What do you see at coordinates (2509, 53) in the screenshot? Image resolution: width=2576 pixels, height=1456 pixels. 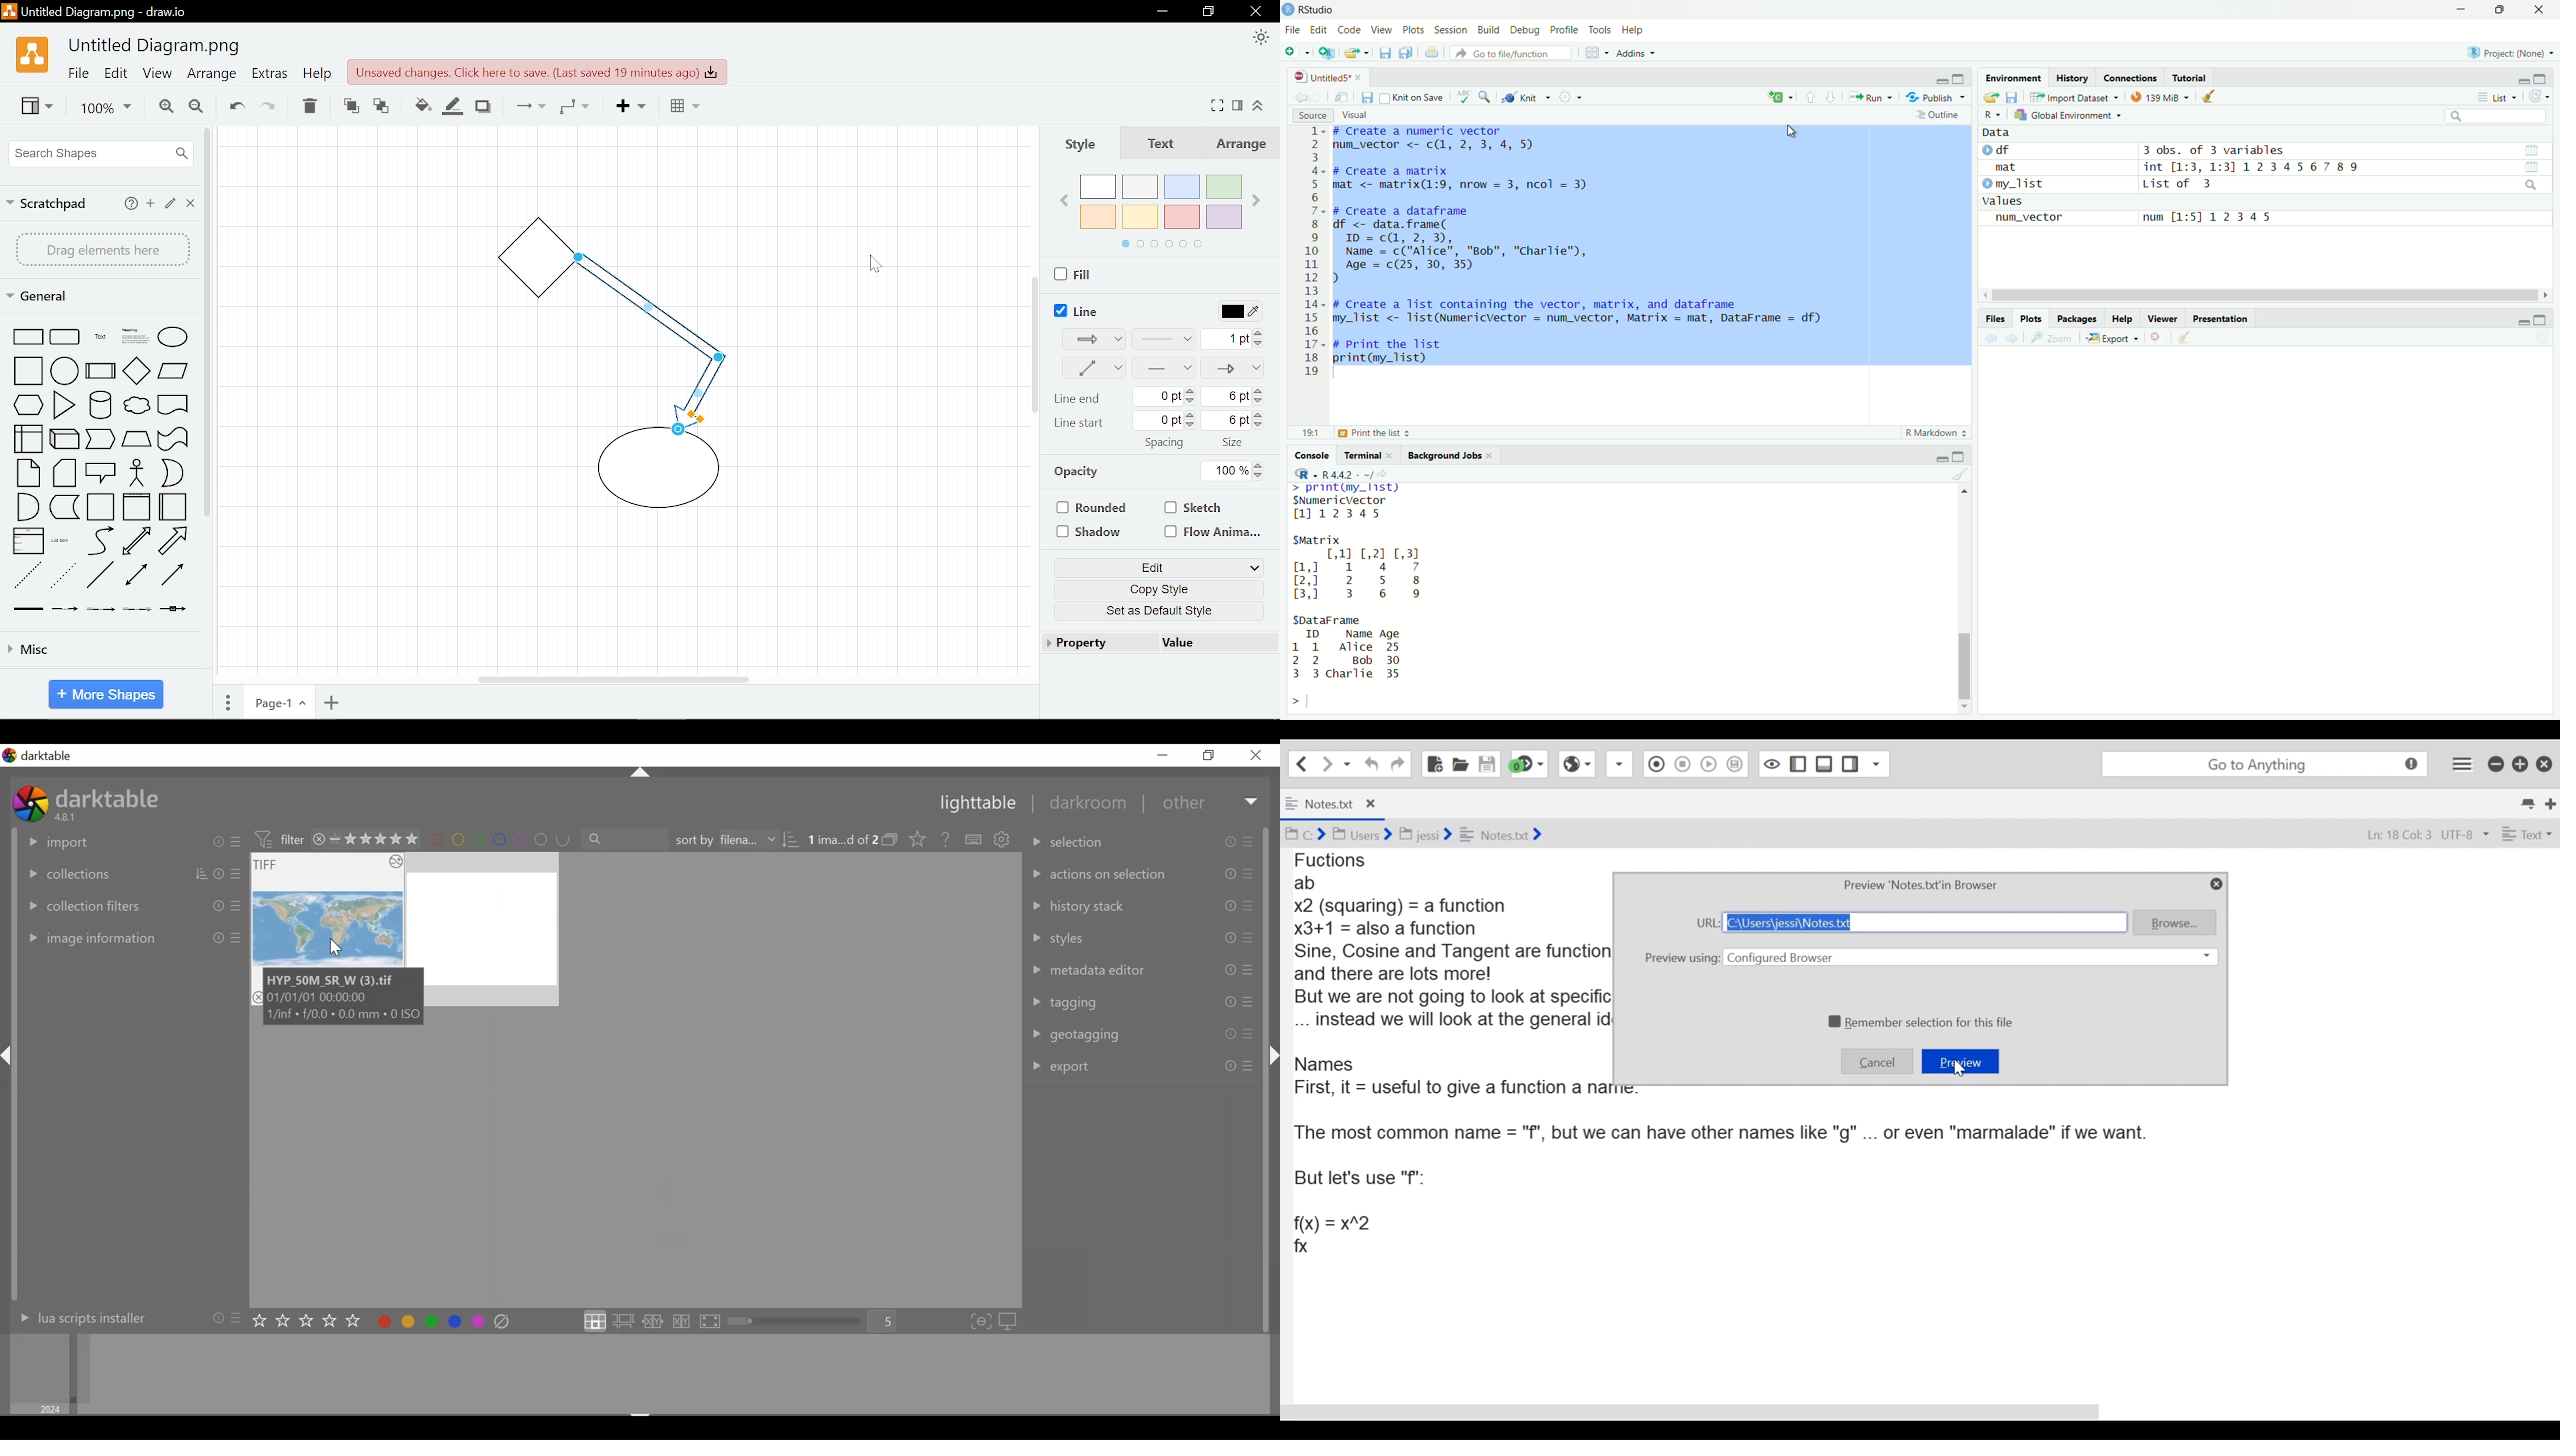 I see `project: (None) ~` at bounding box center [2509, 53].